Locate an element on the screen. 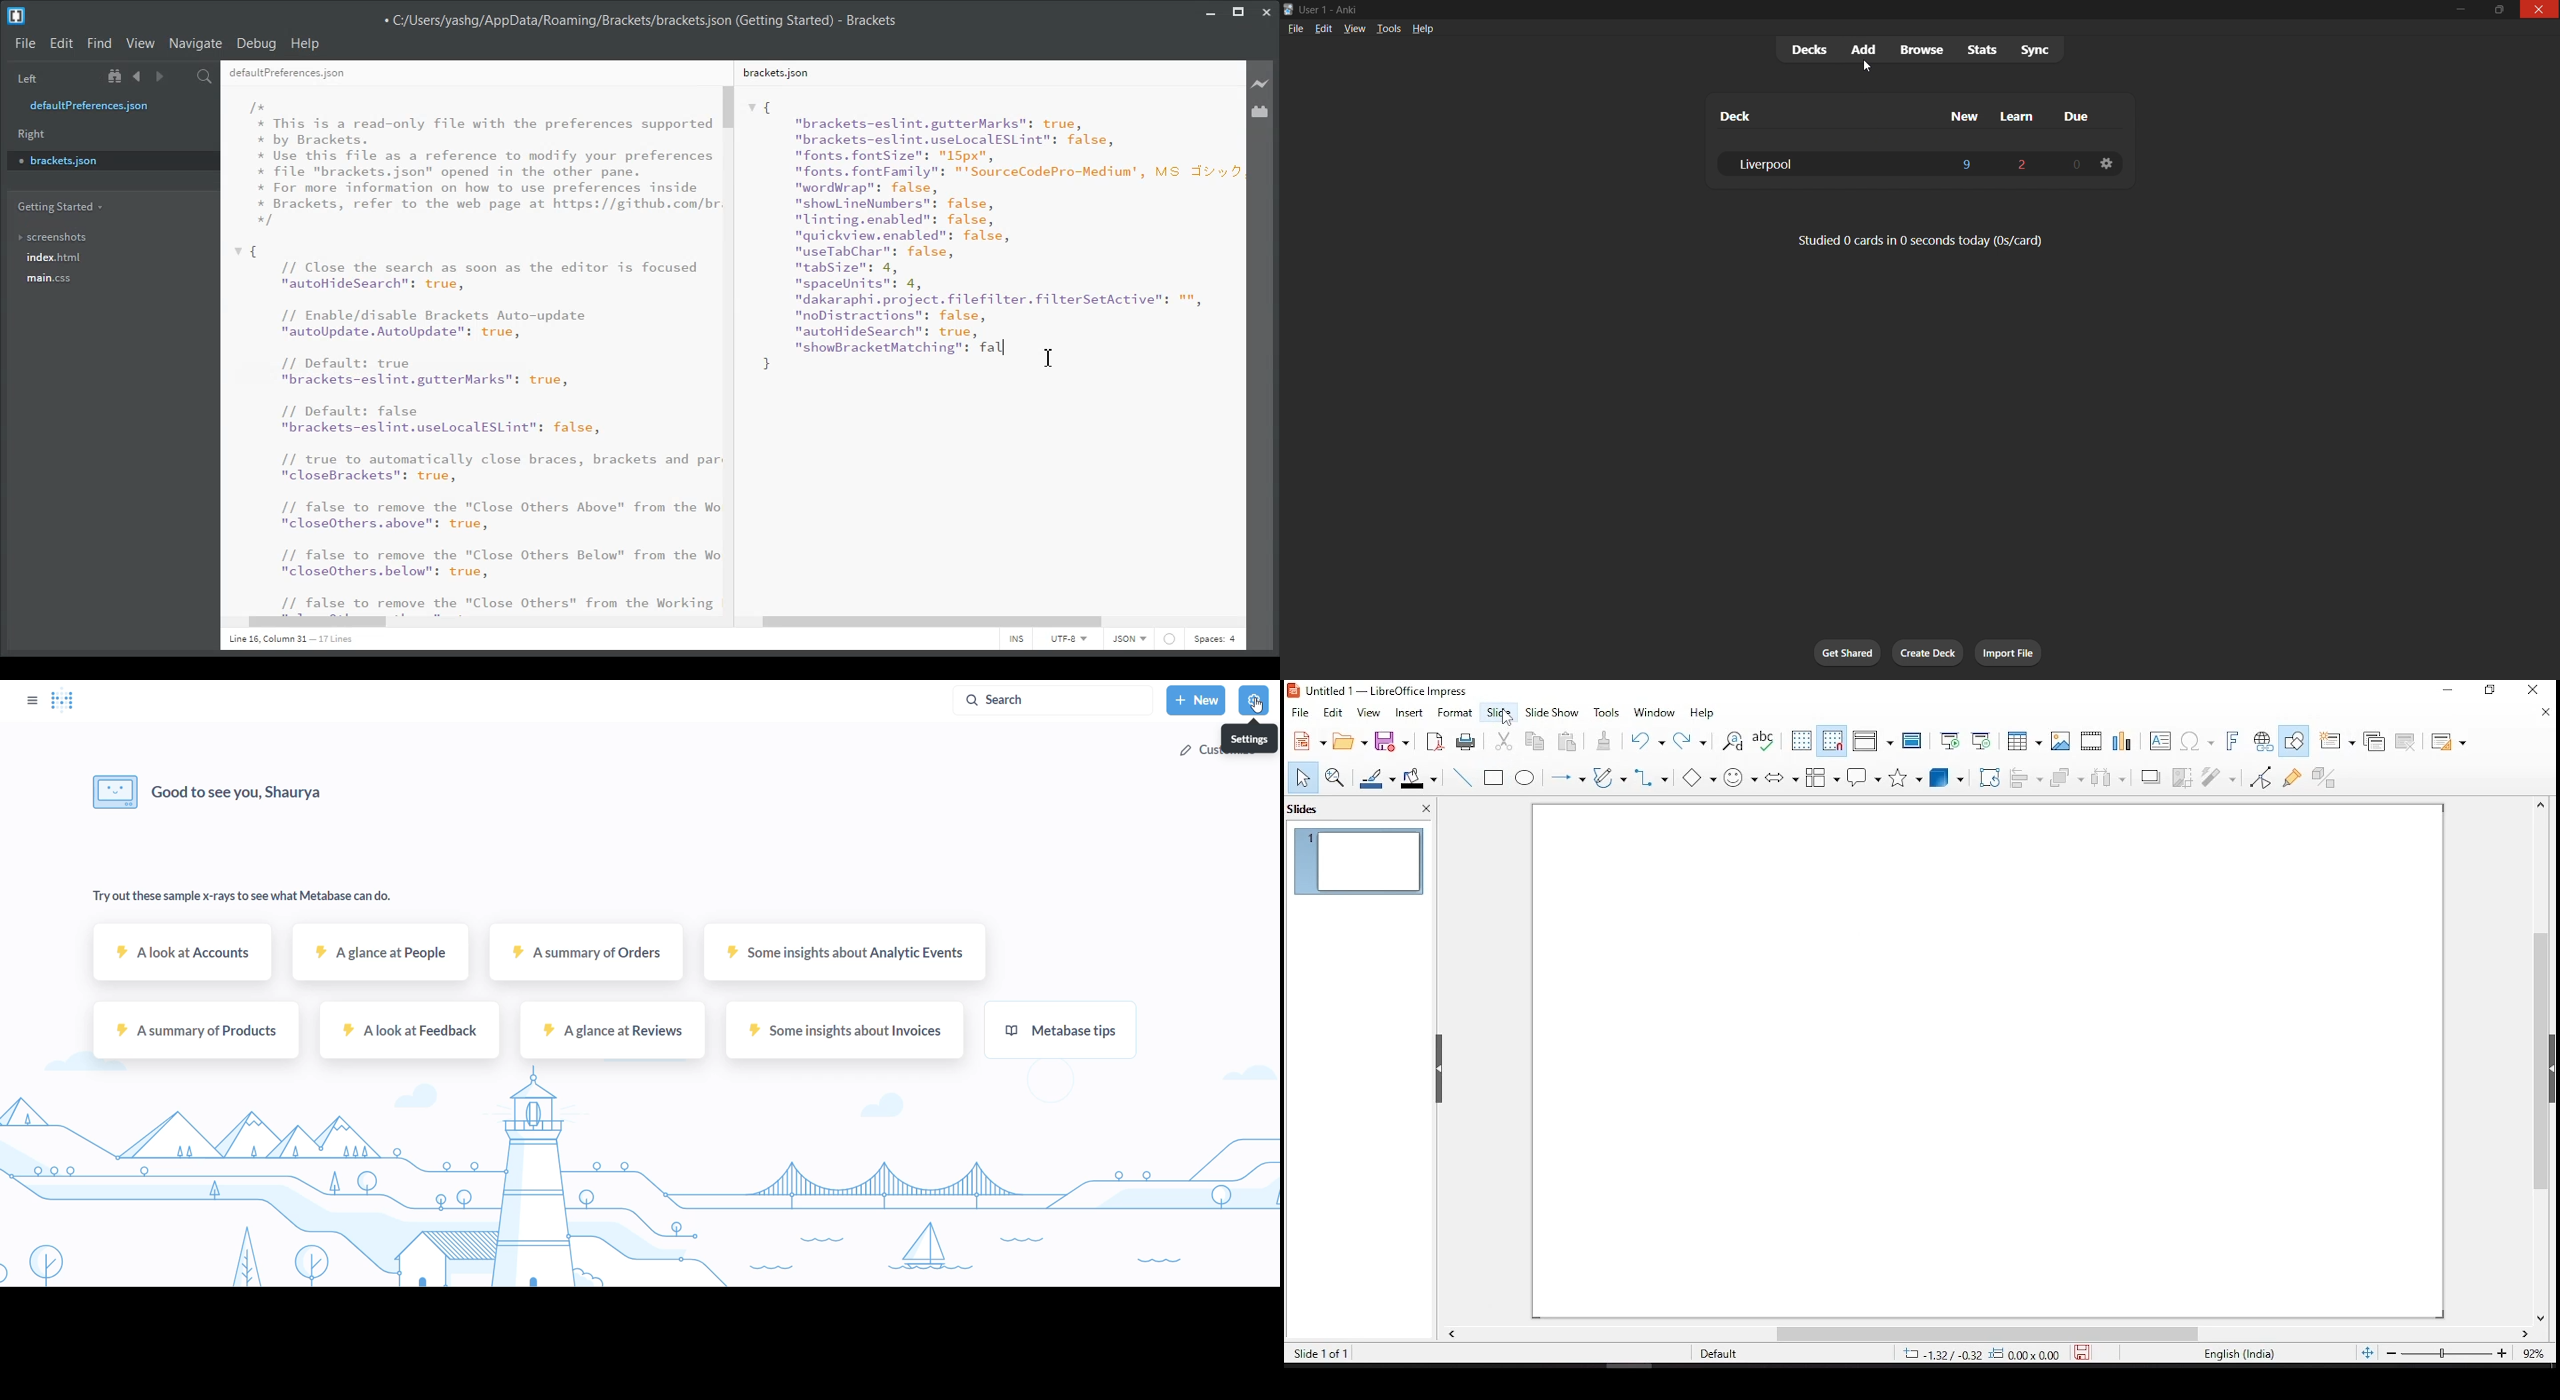 This screenshot has width=2576, height=1400. open is located at coordinates (1350, 739).